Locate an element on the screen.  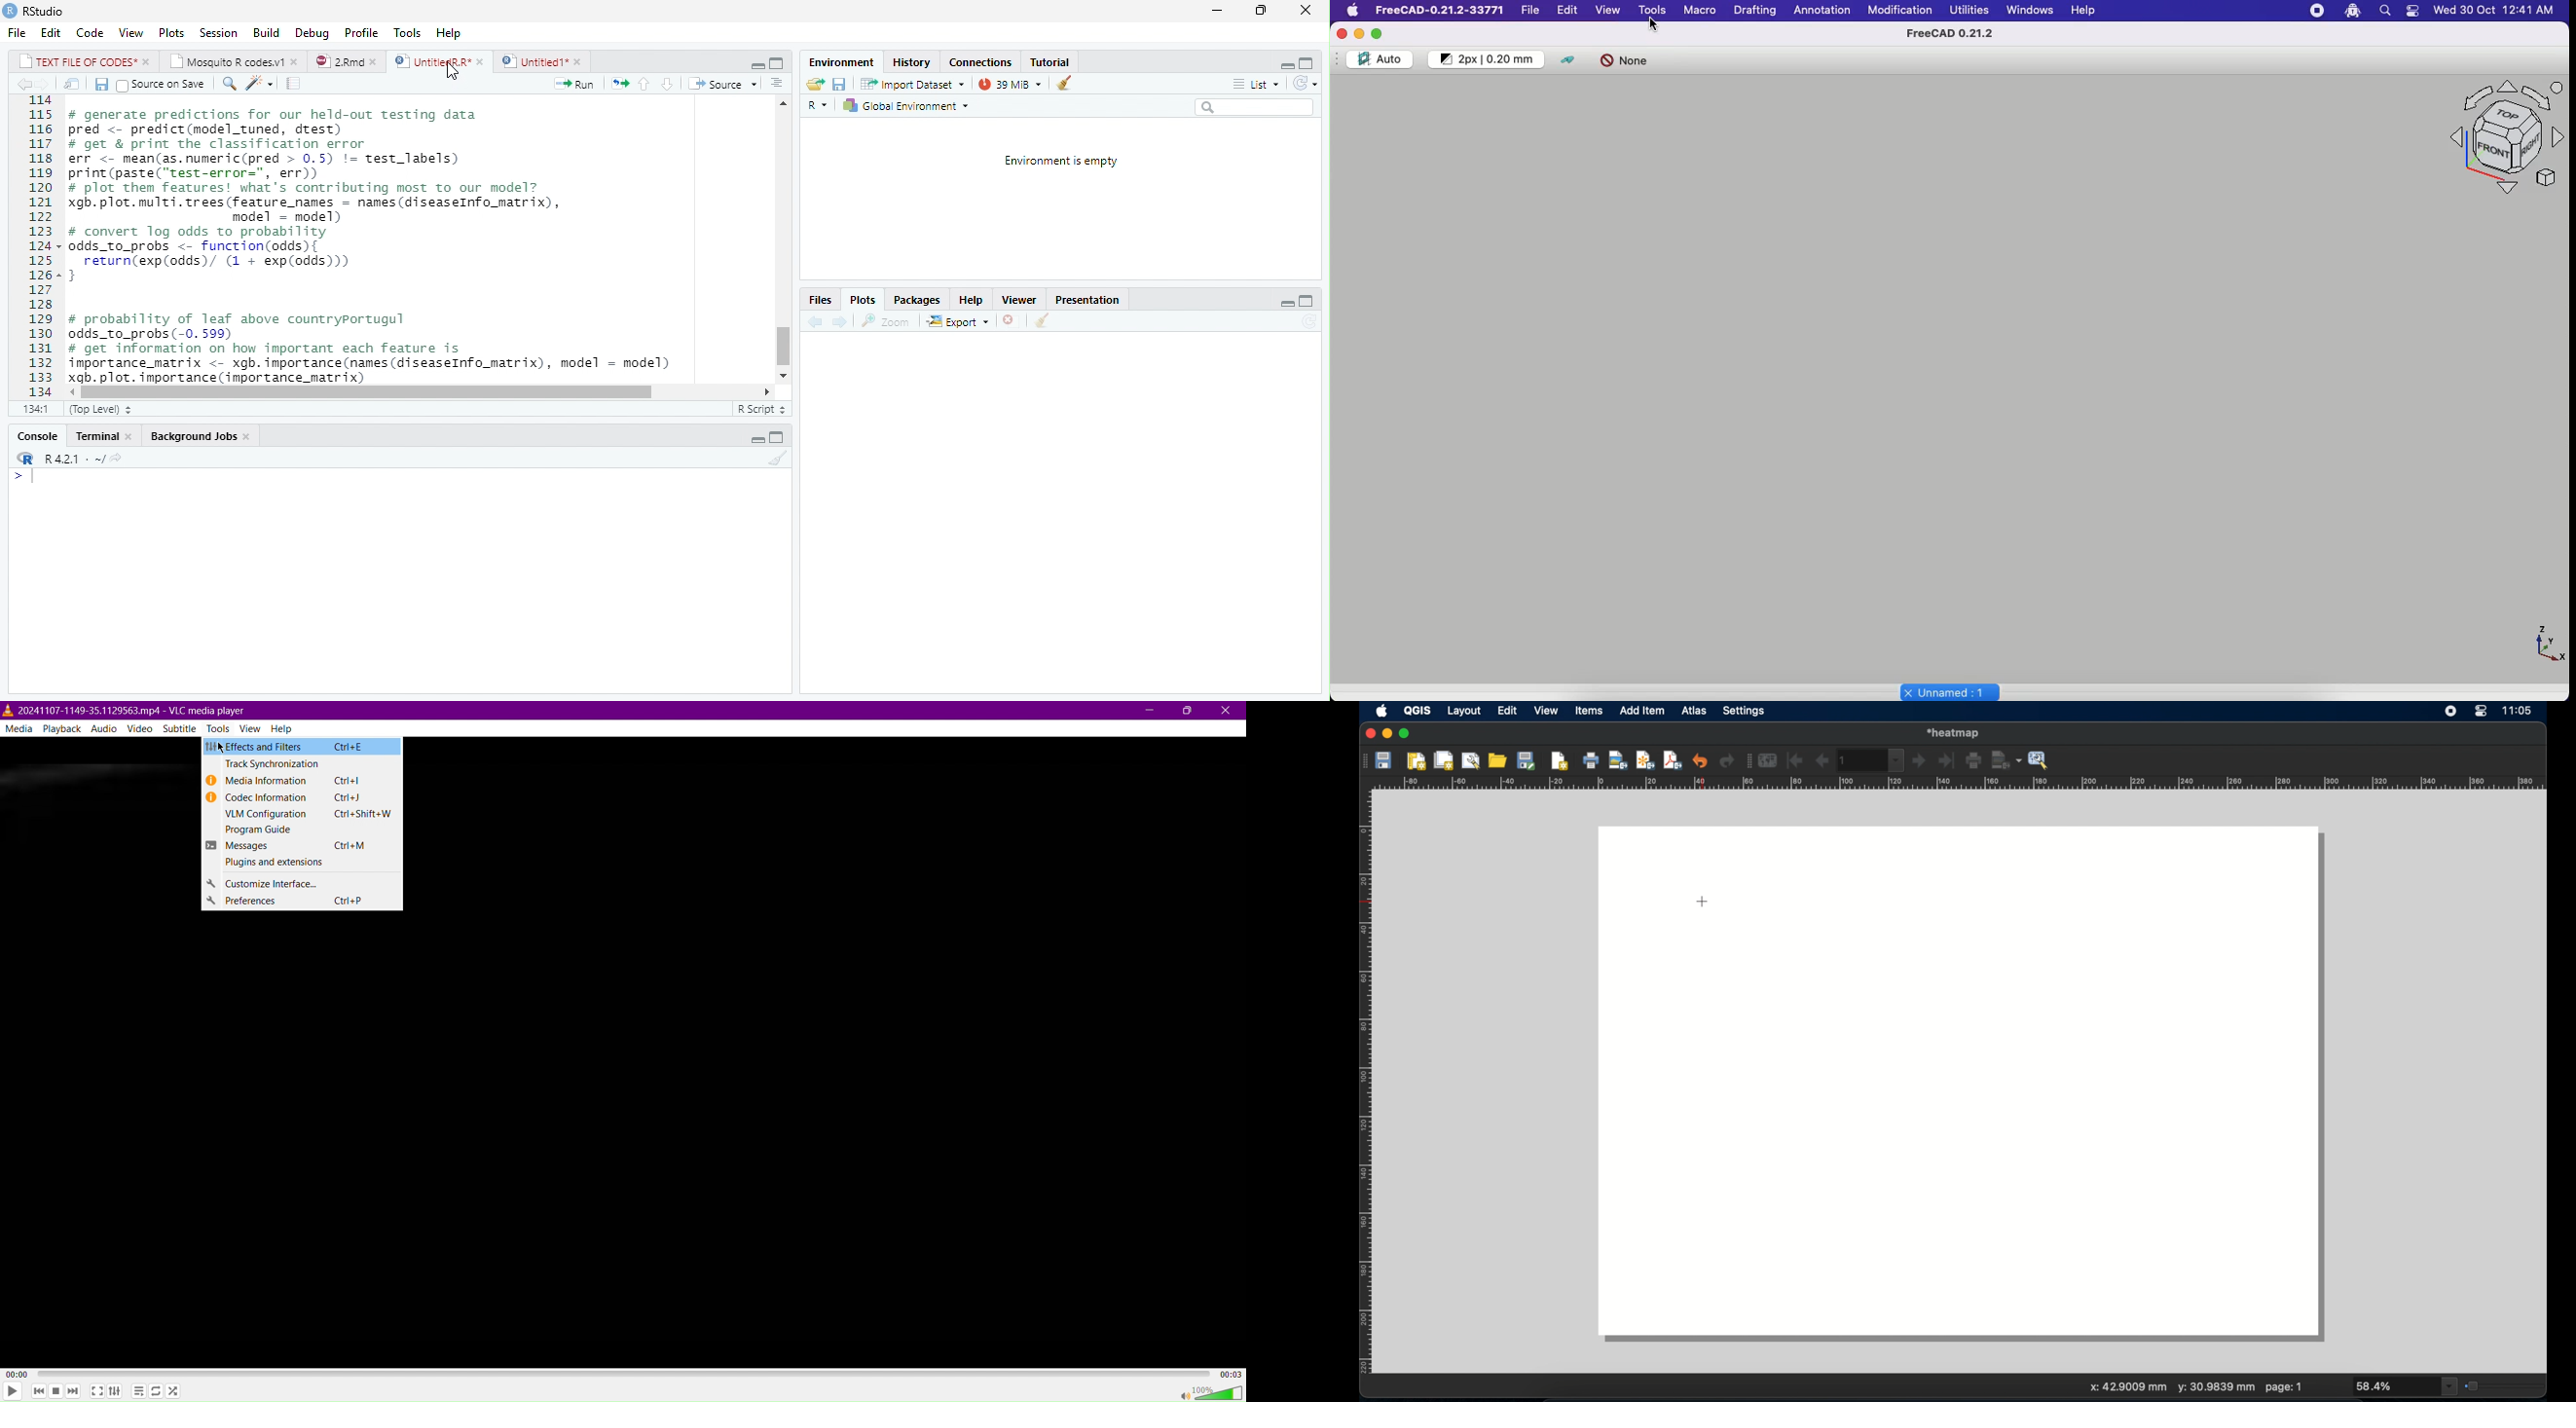
items is located at coordinates (1589, 712).